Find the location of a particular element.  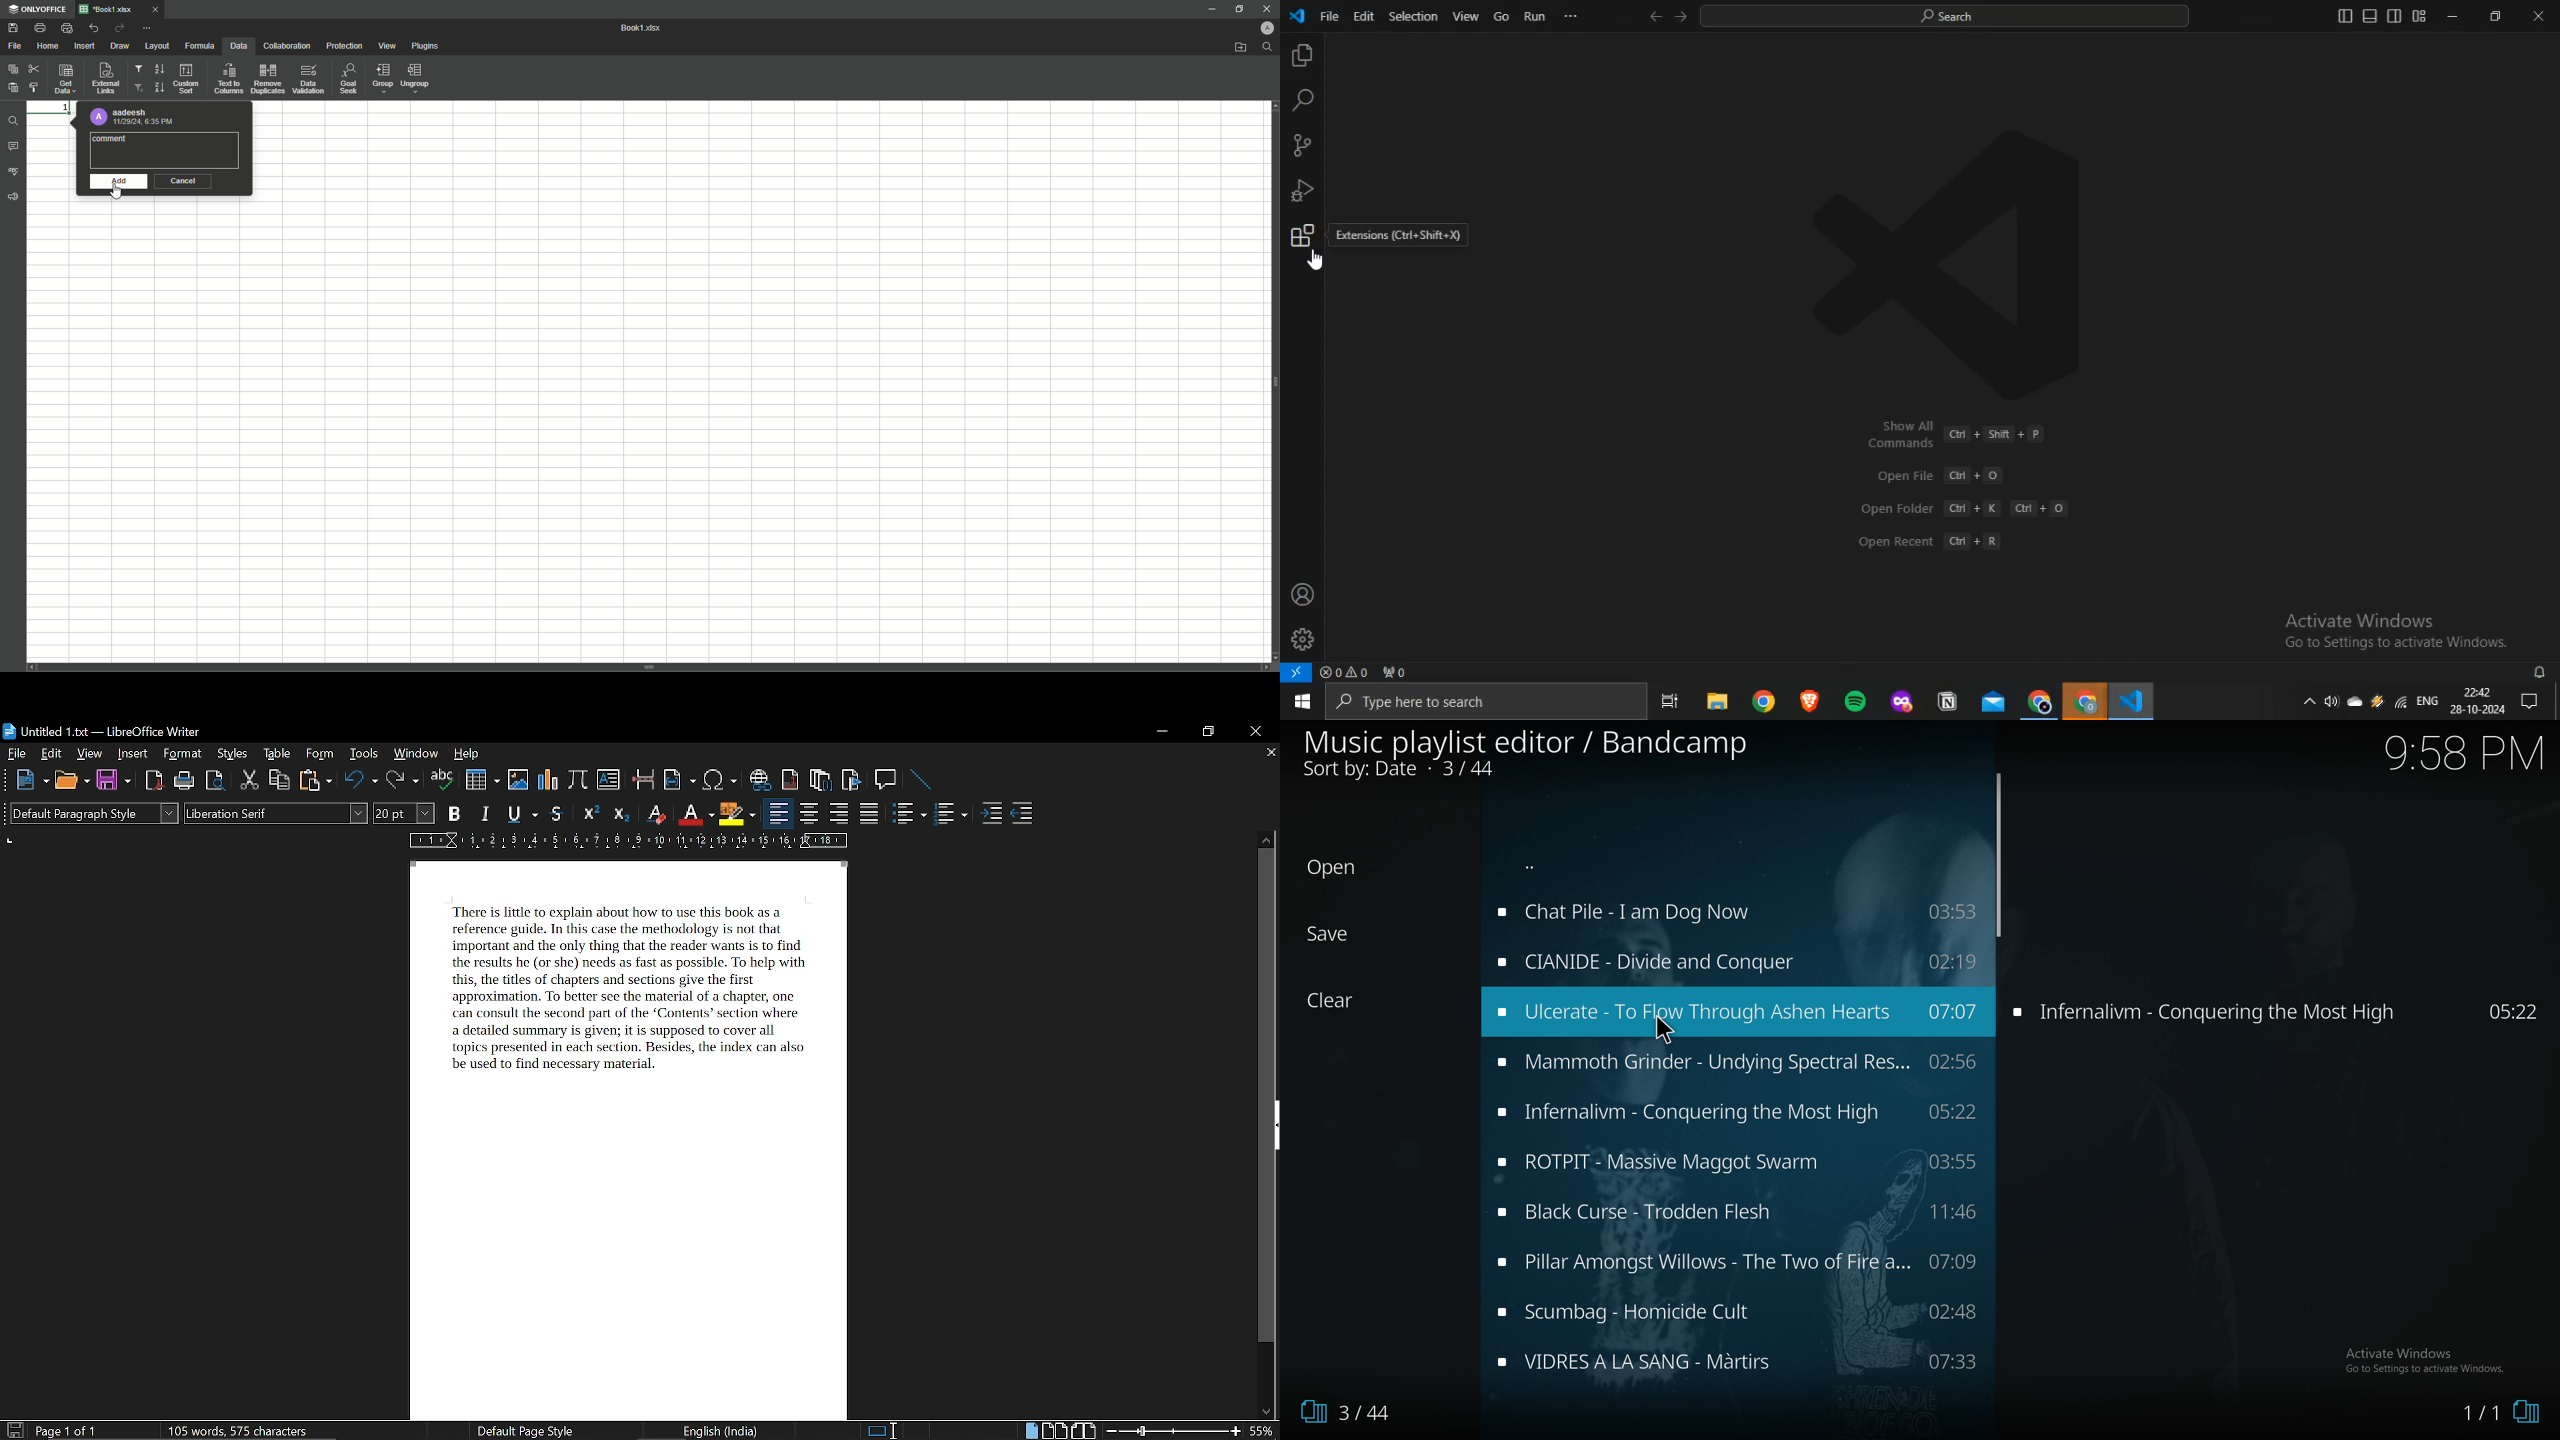

 is located at coordinates (419, 79).